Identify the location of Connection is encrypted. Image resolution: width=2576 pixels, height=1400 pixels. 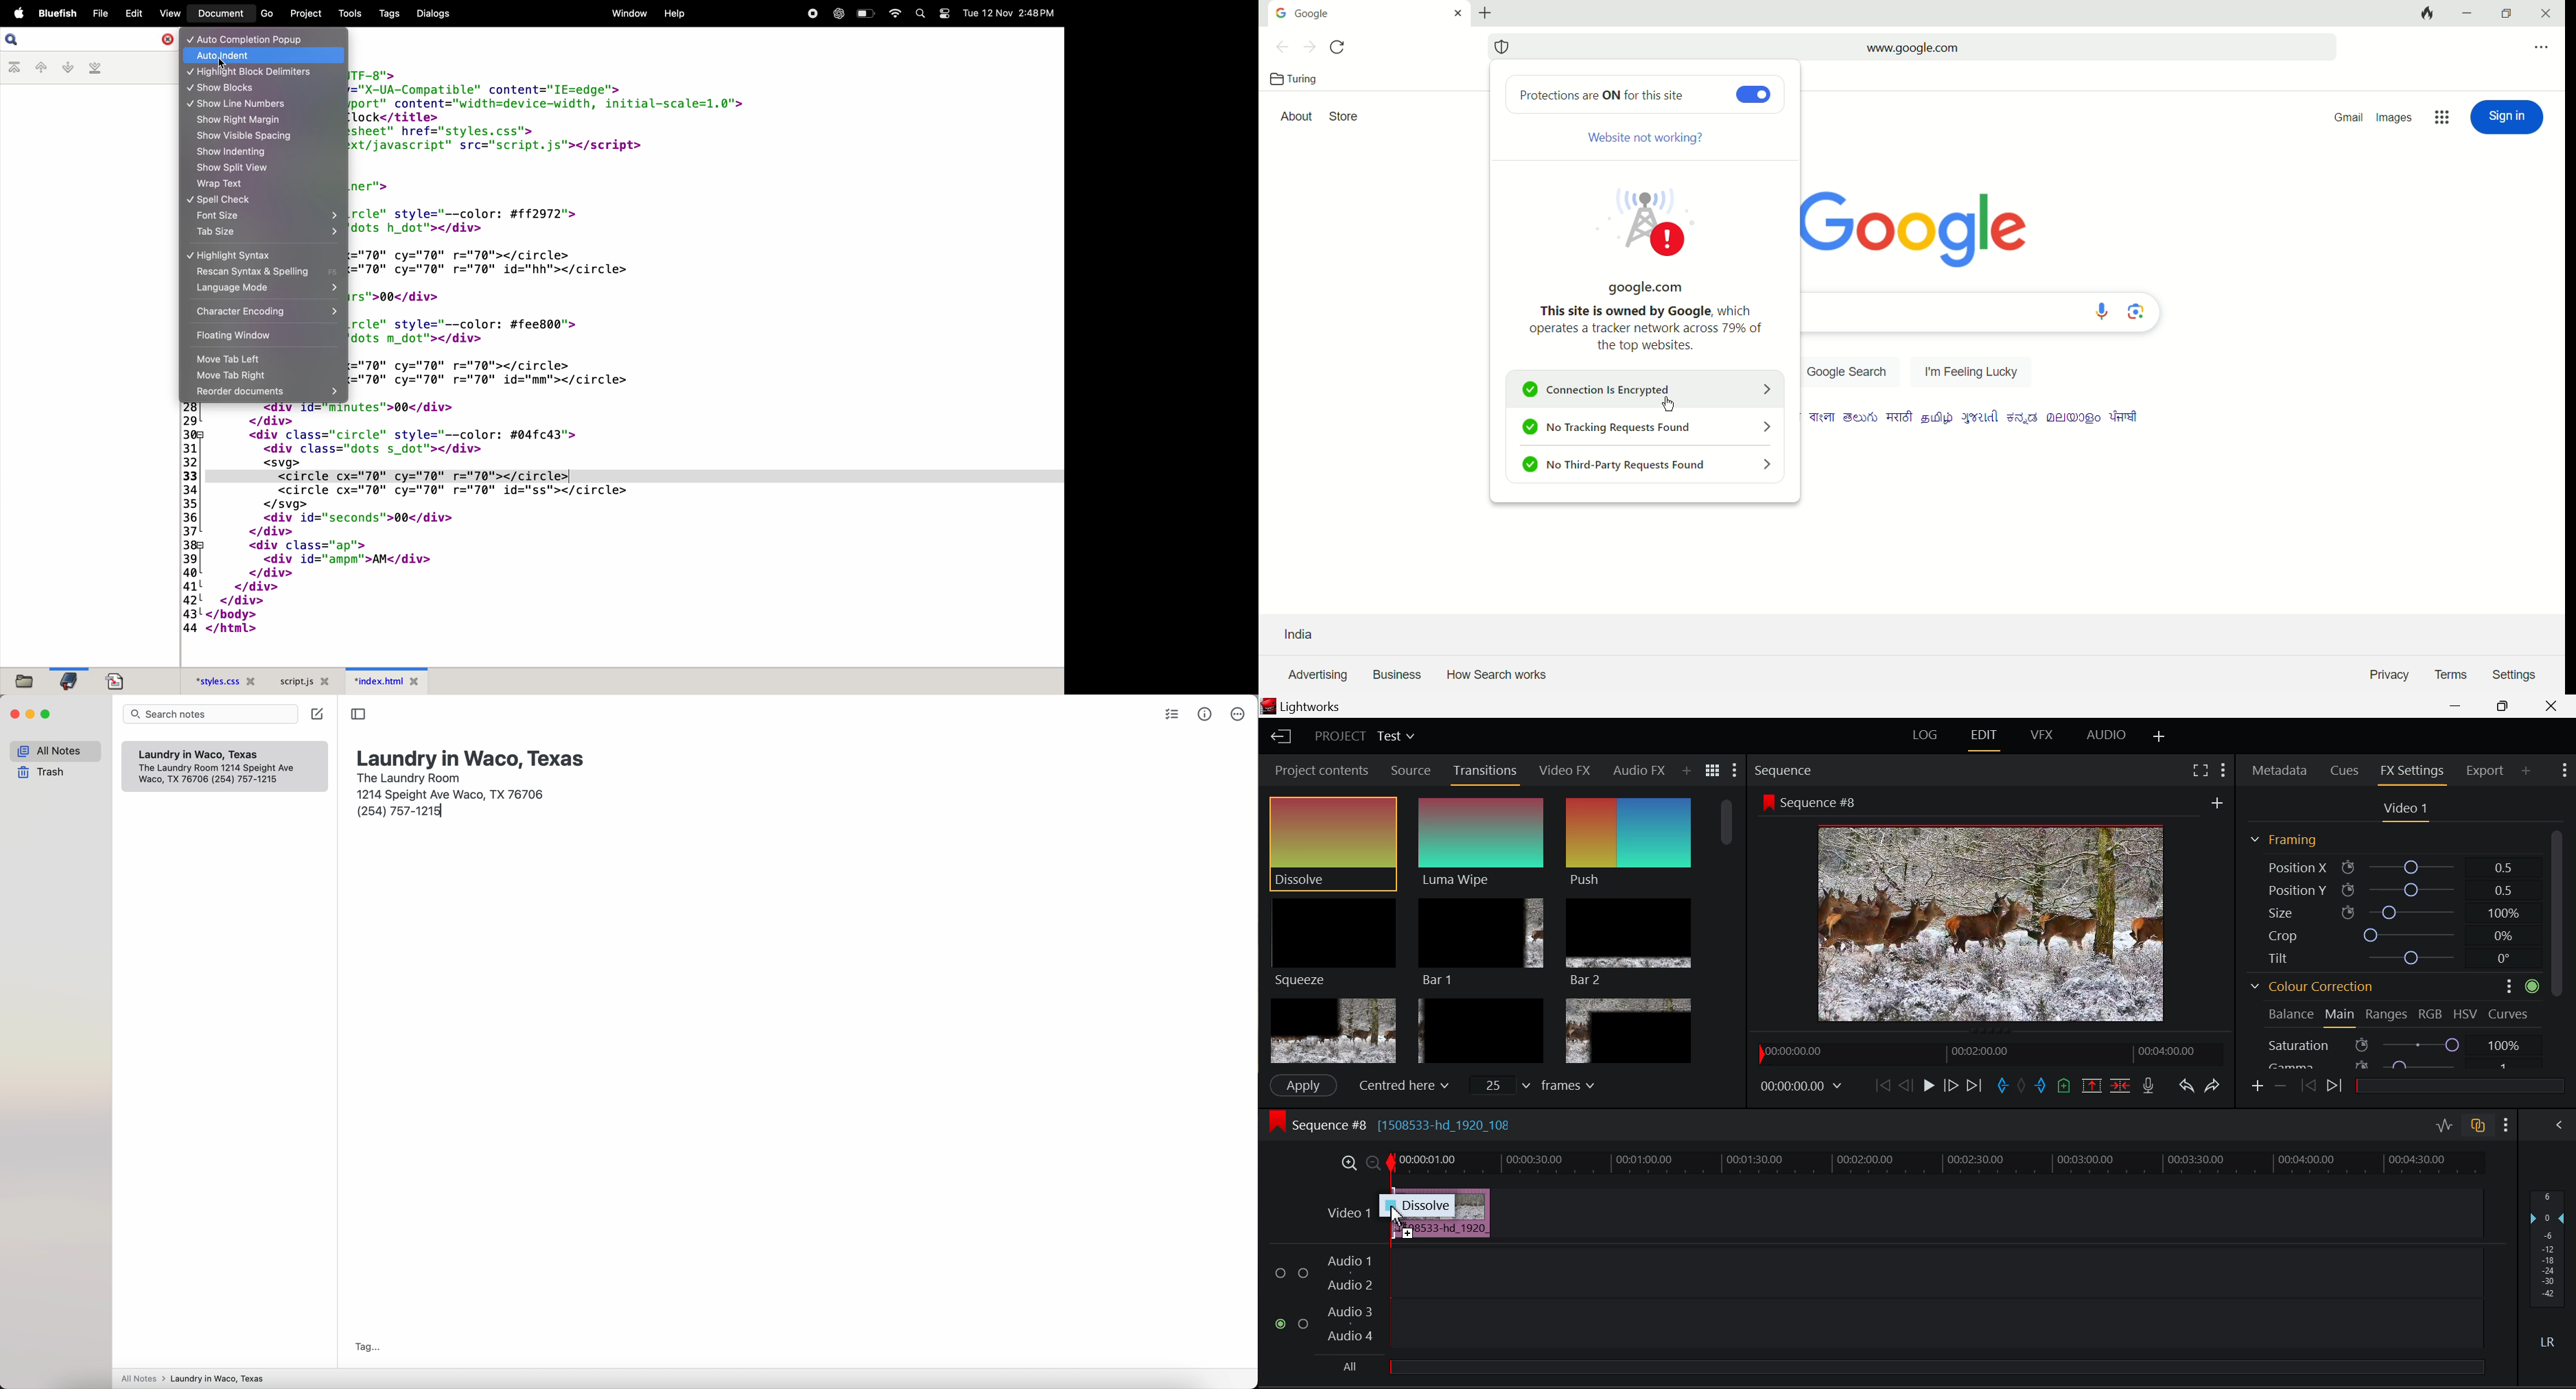
(1649, 390).